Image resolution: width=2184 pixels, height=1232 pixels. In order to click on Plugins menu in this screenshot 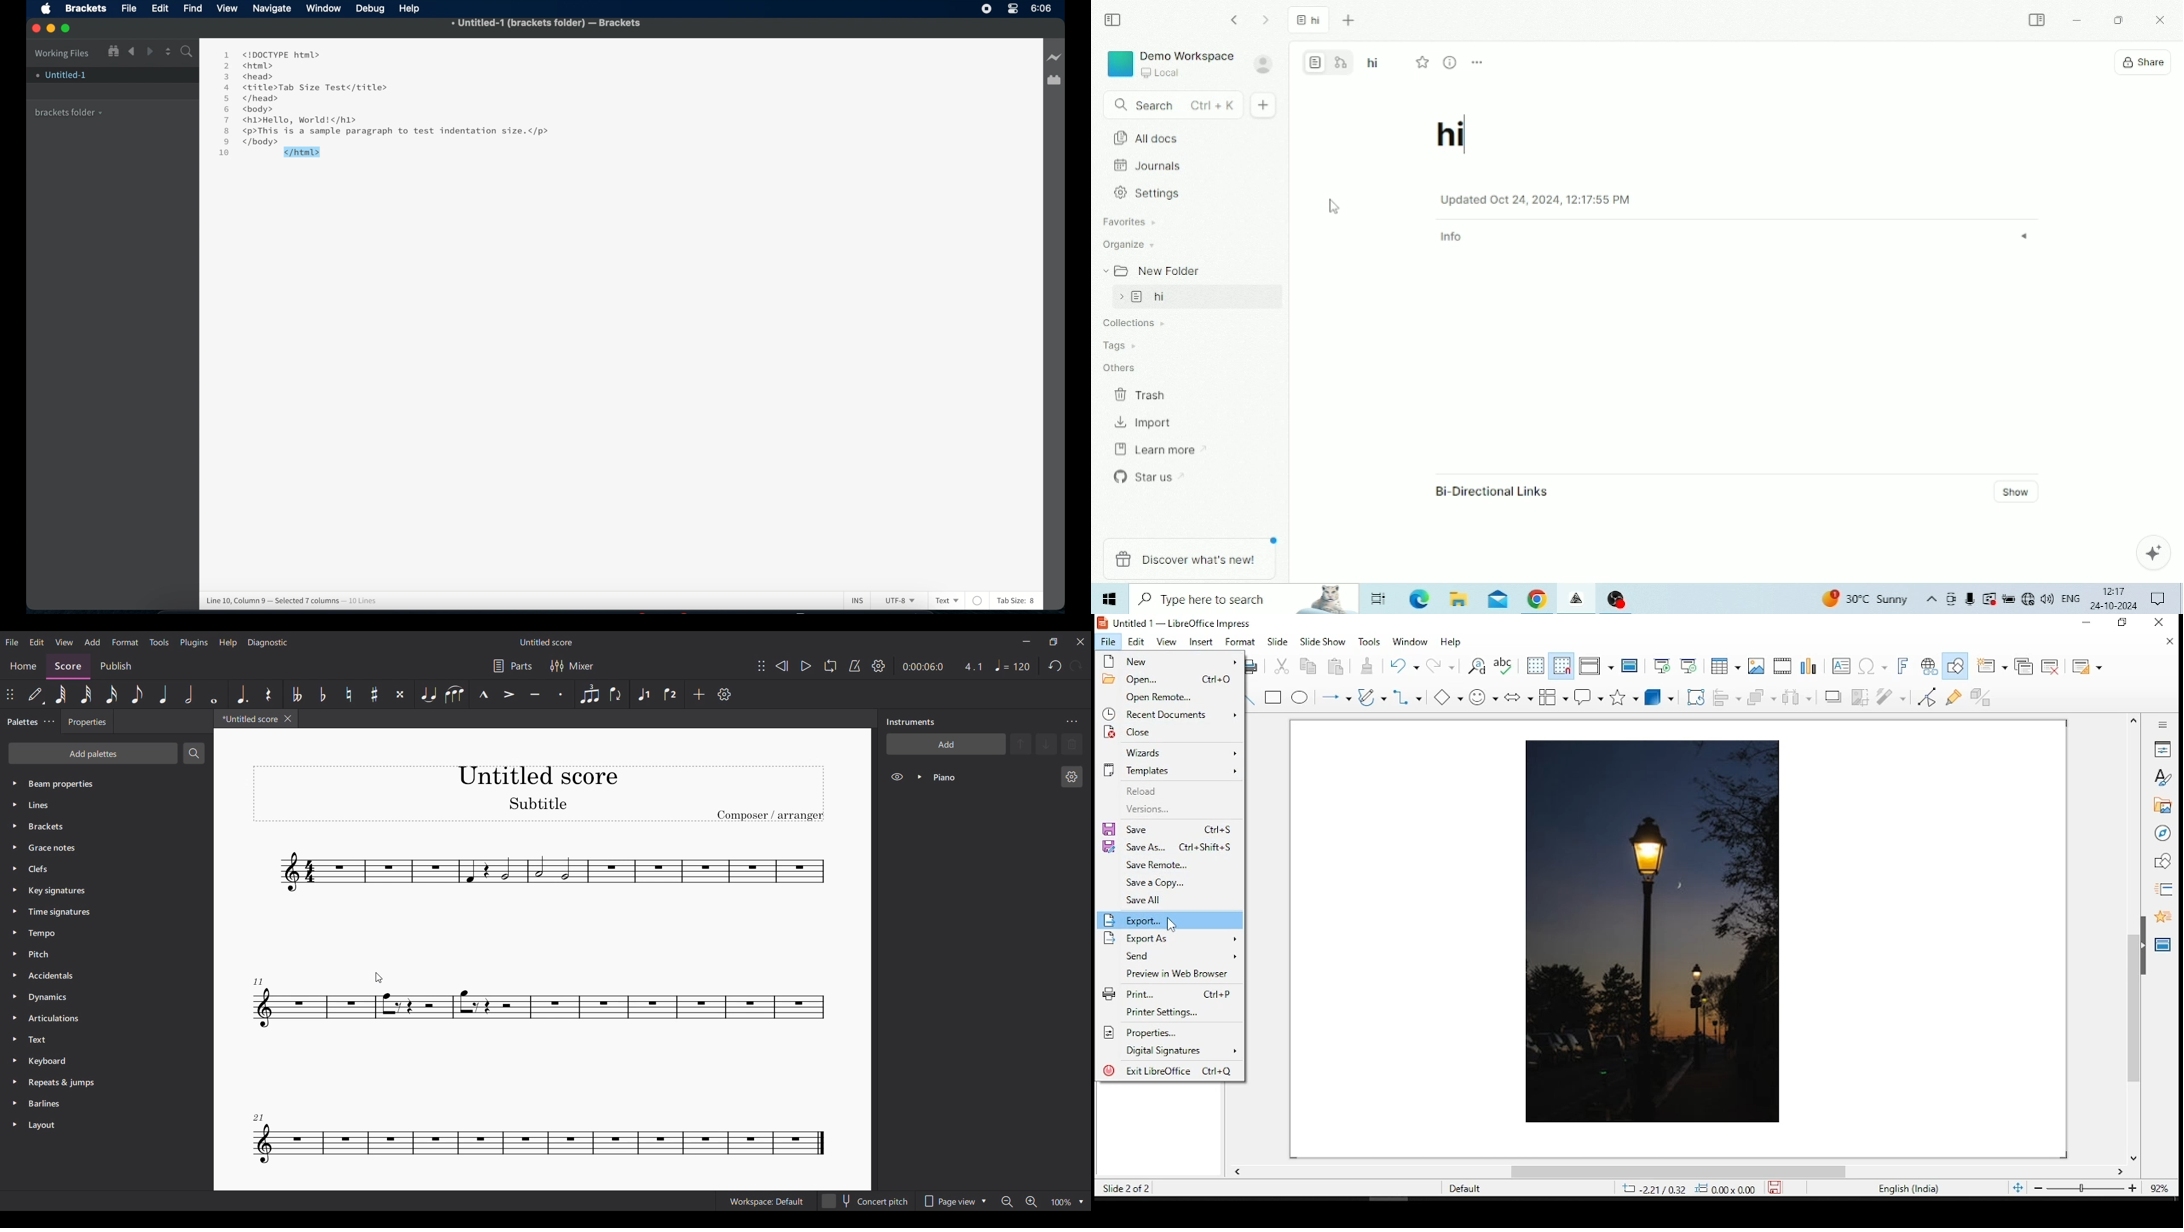, I will do `click(194, 643)`.